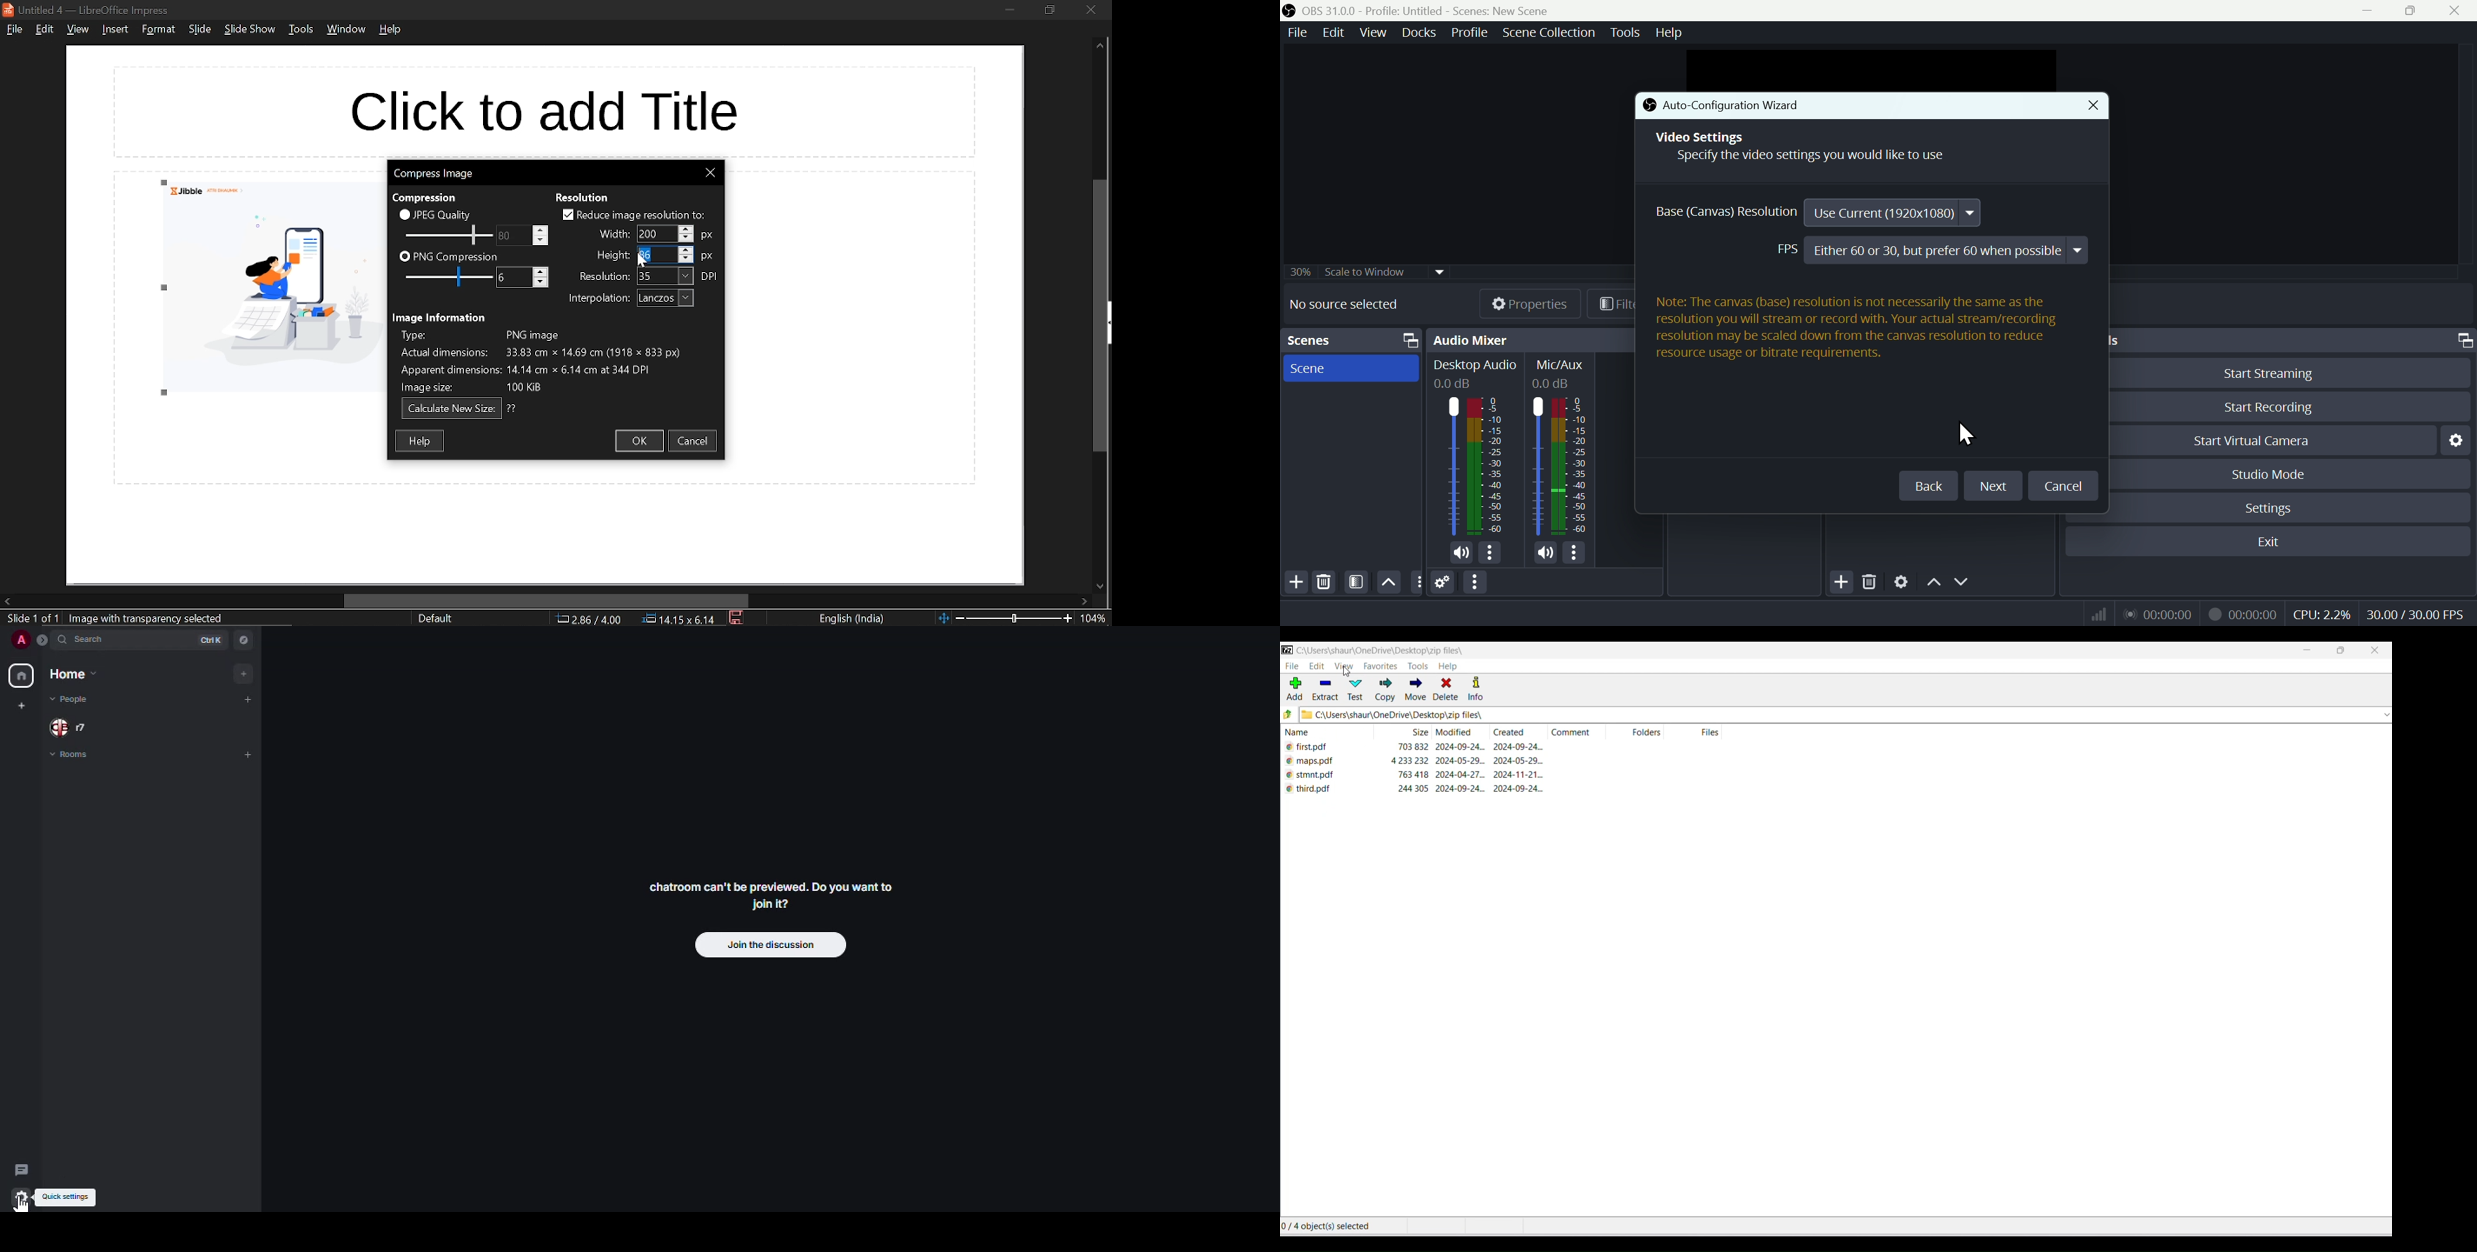  Describe the element at coordinates (20, 638) in the screenshot. I see `profile` at that location.